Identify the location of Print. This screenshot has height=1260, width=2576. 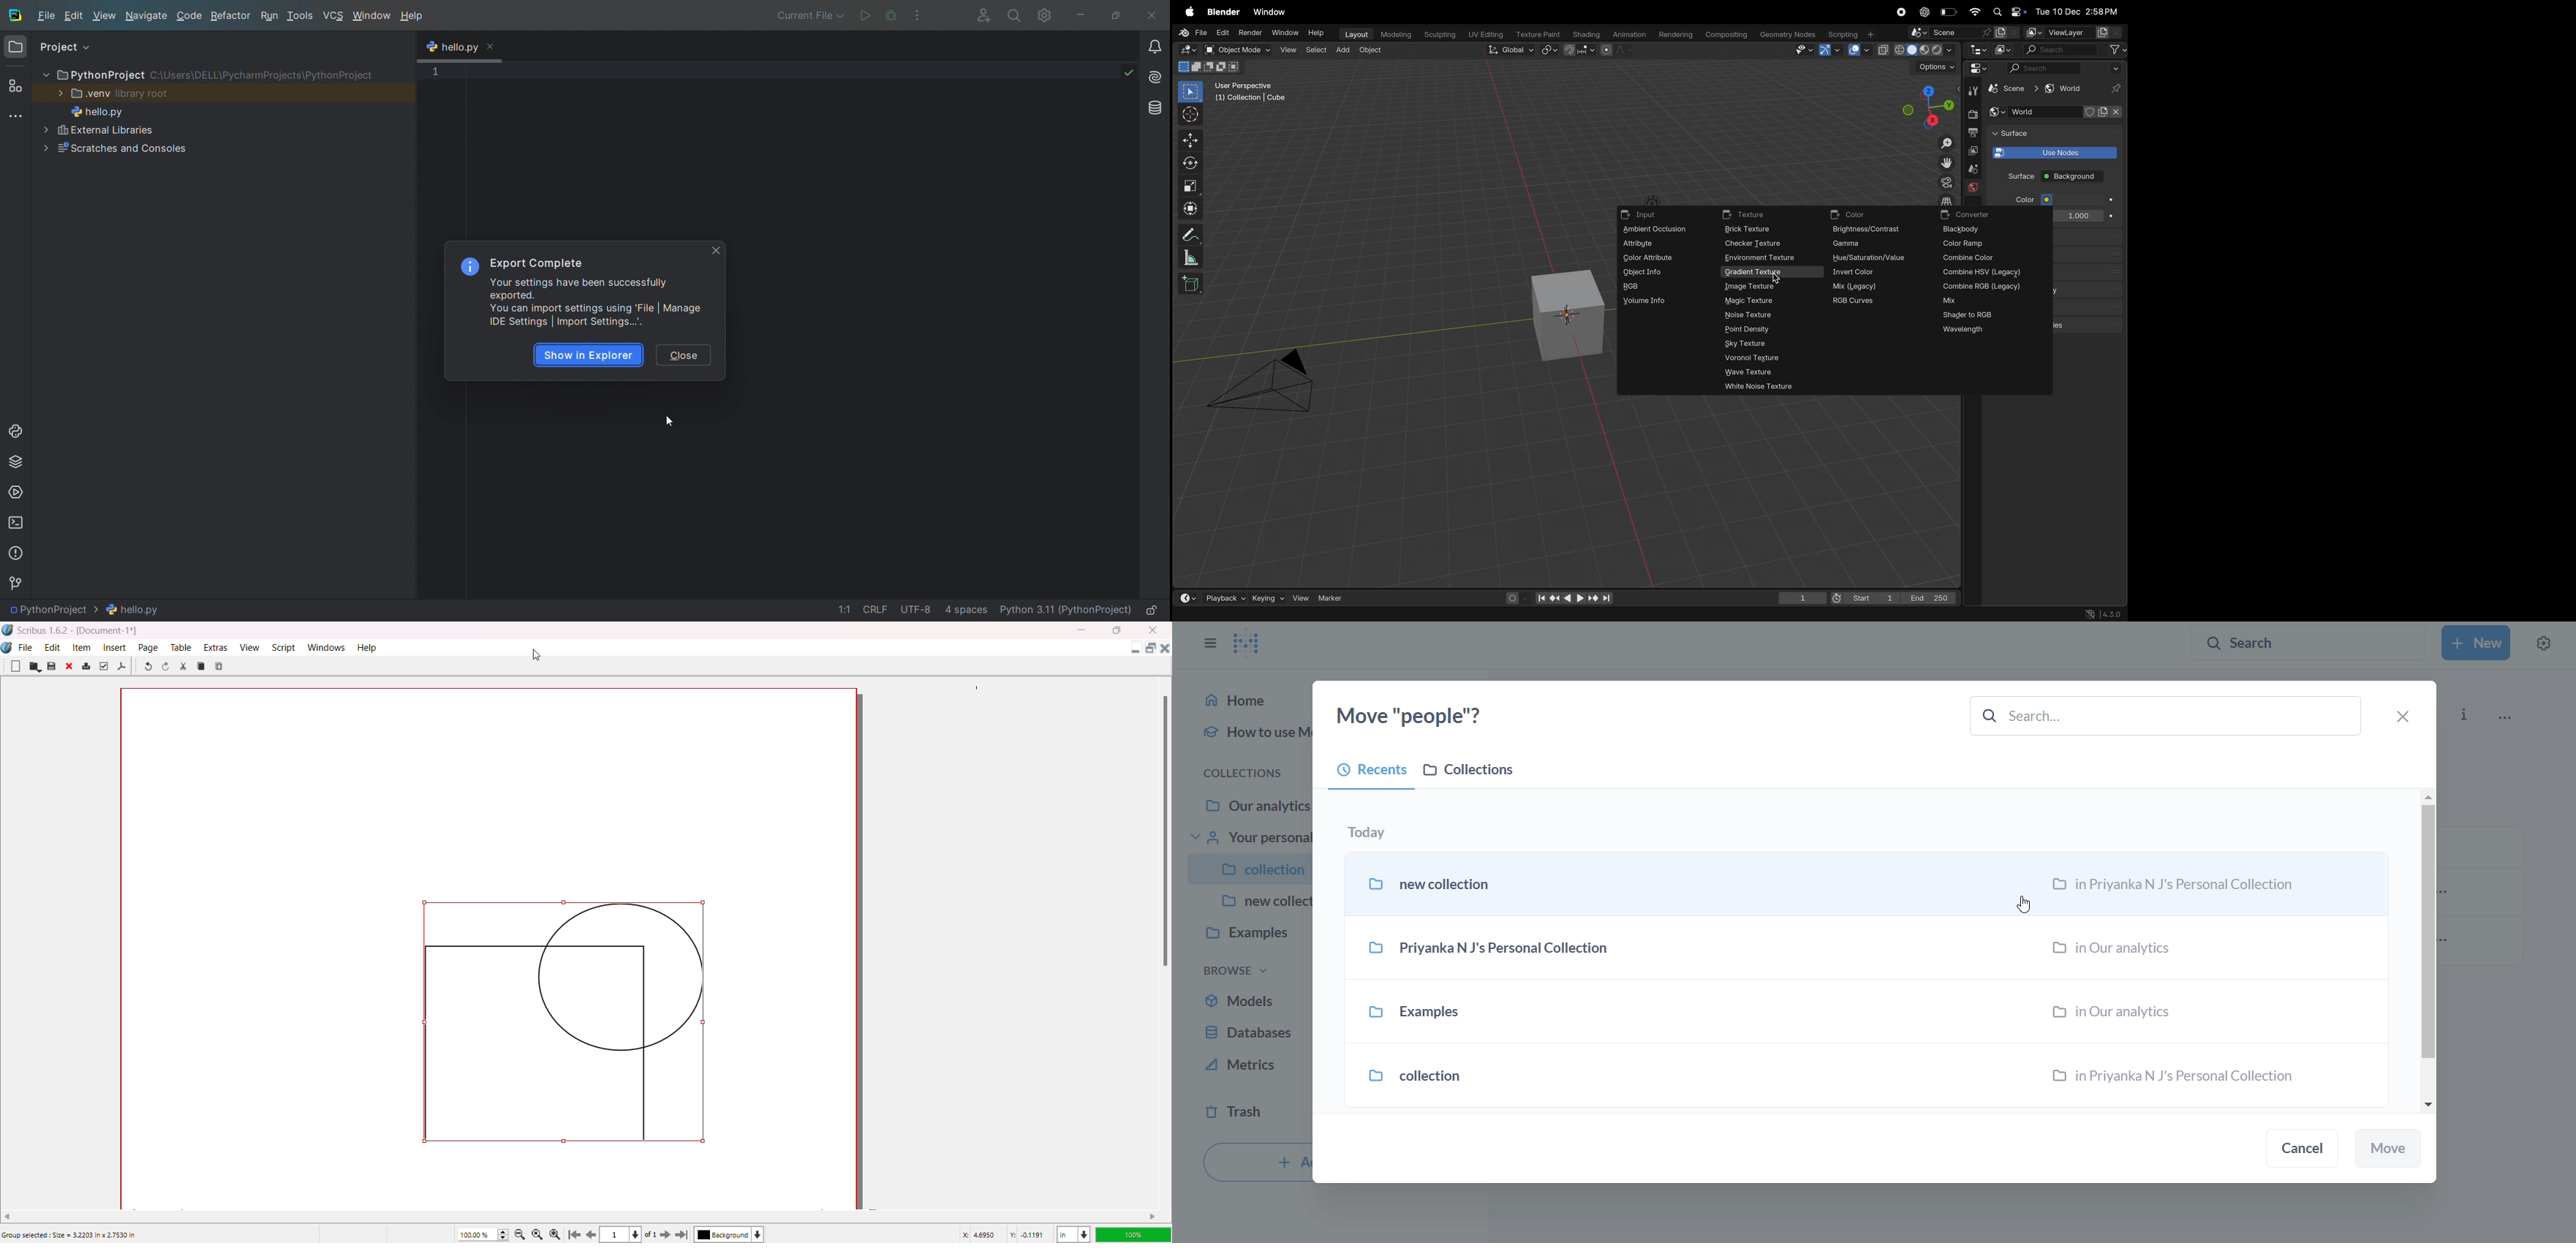
(86, 667).